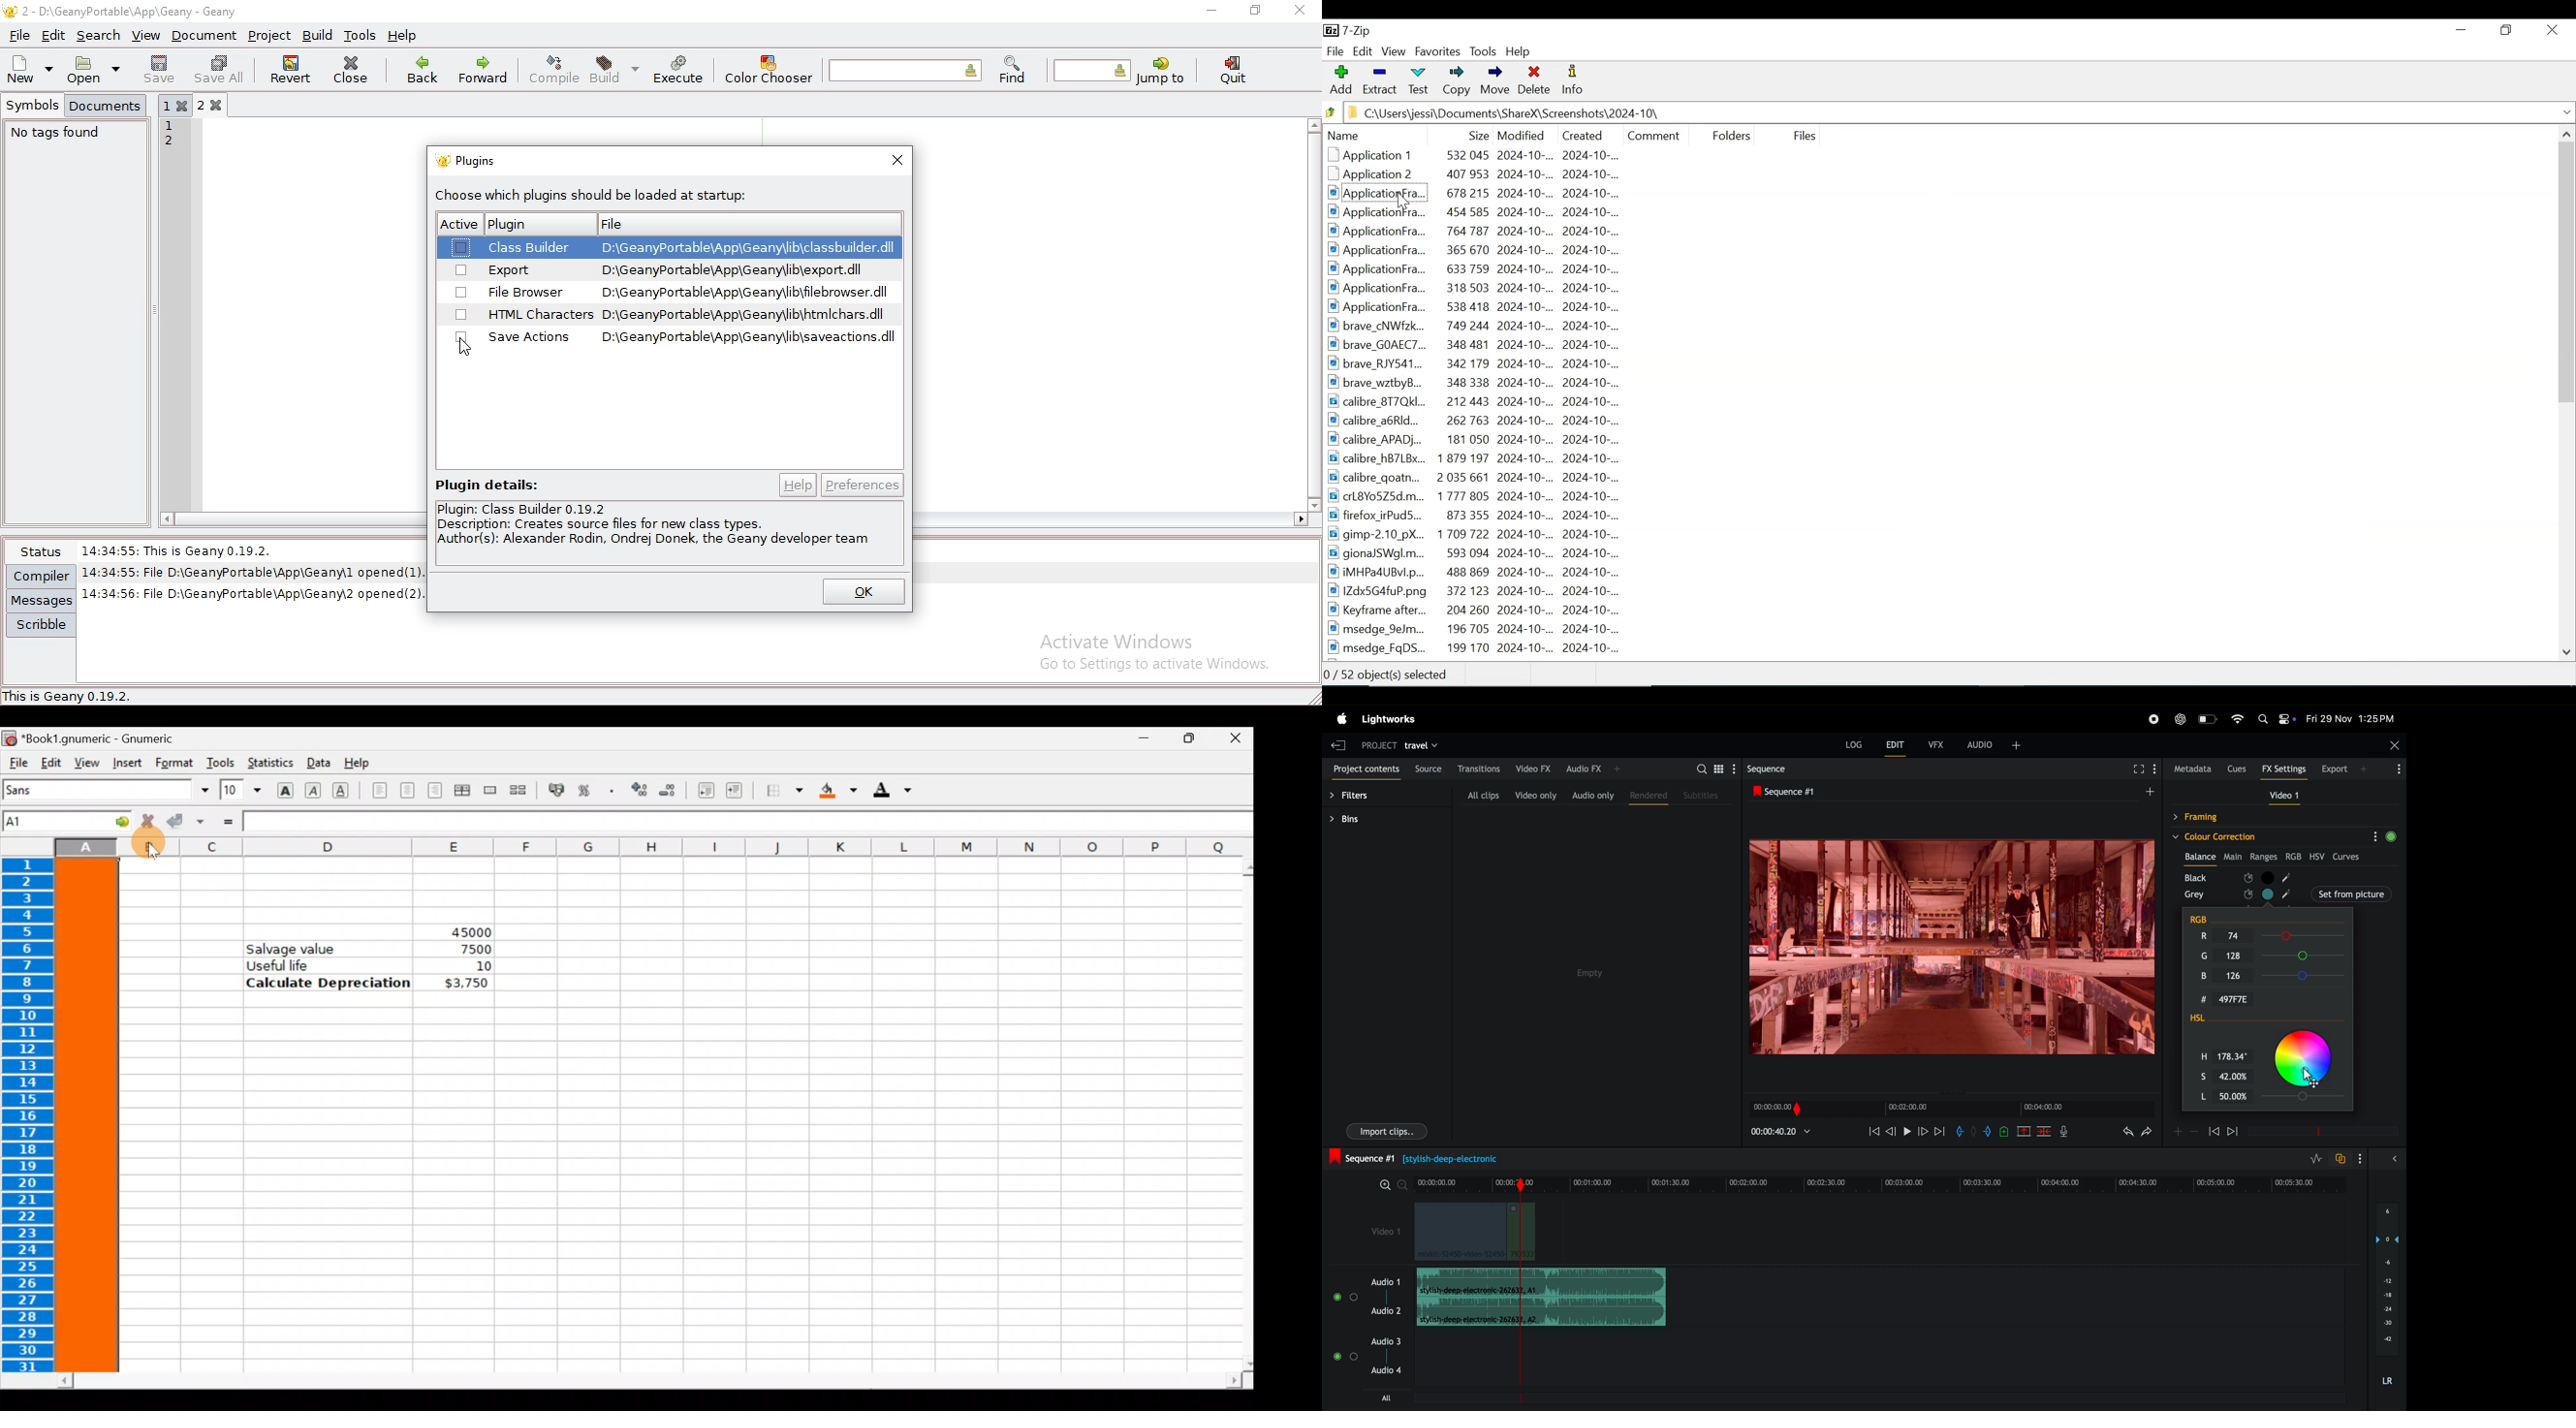 This screenshot has width=2576, height=1428. Describe the element at coordinates (1362, 52) in the screenshot. I see `Edit` at that location.